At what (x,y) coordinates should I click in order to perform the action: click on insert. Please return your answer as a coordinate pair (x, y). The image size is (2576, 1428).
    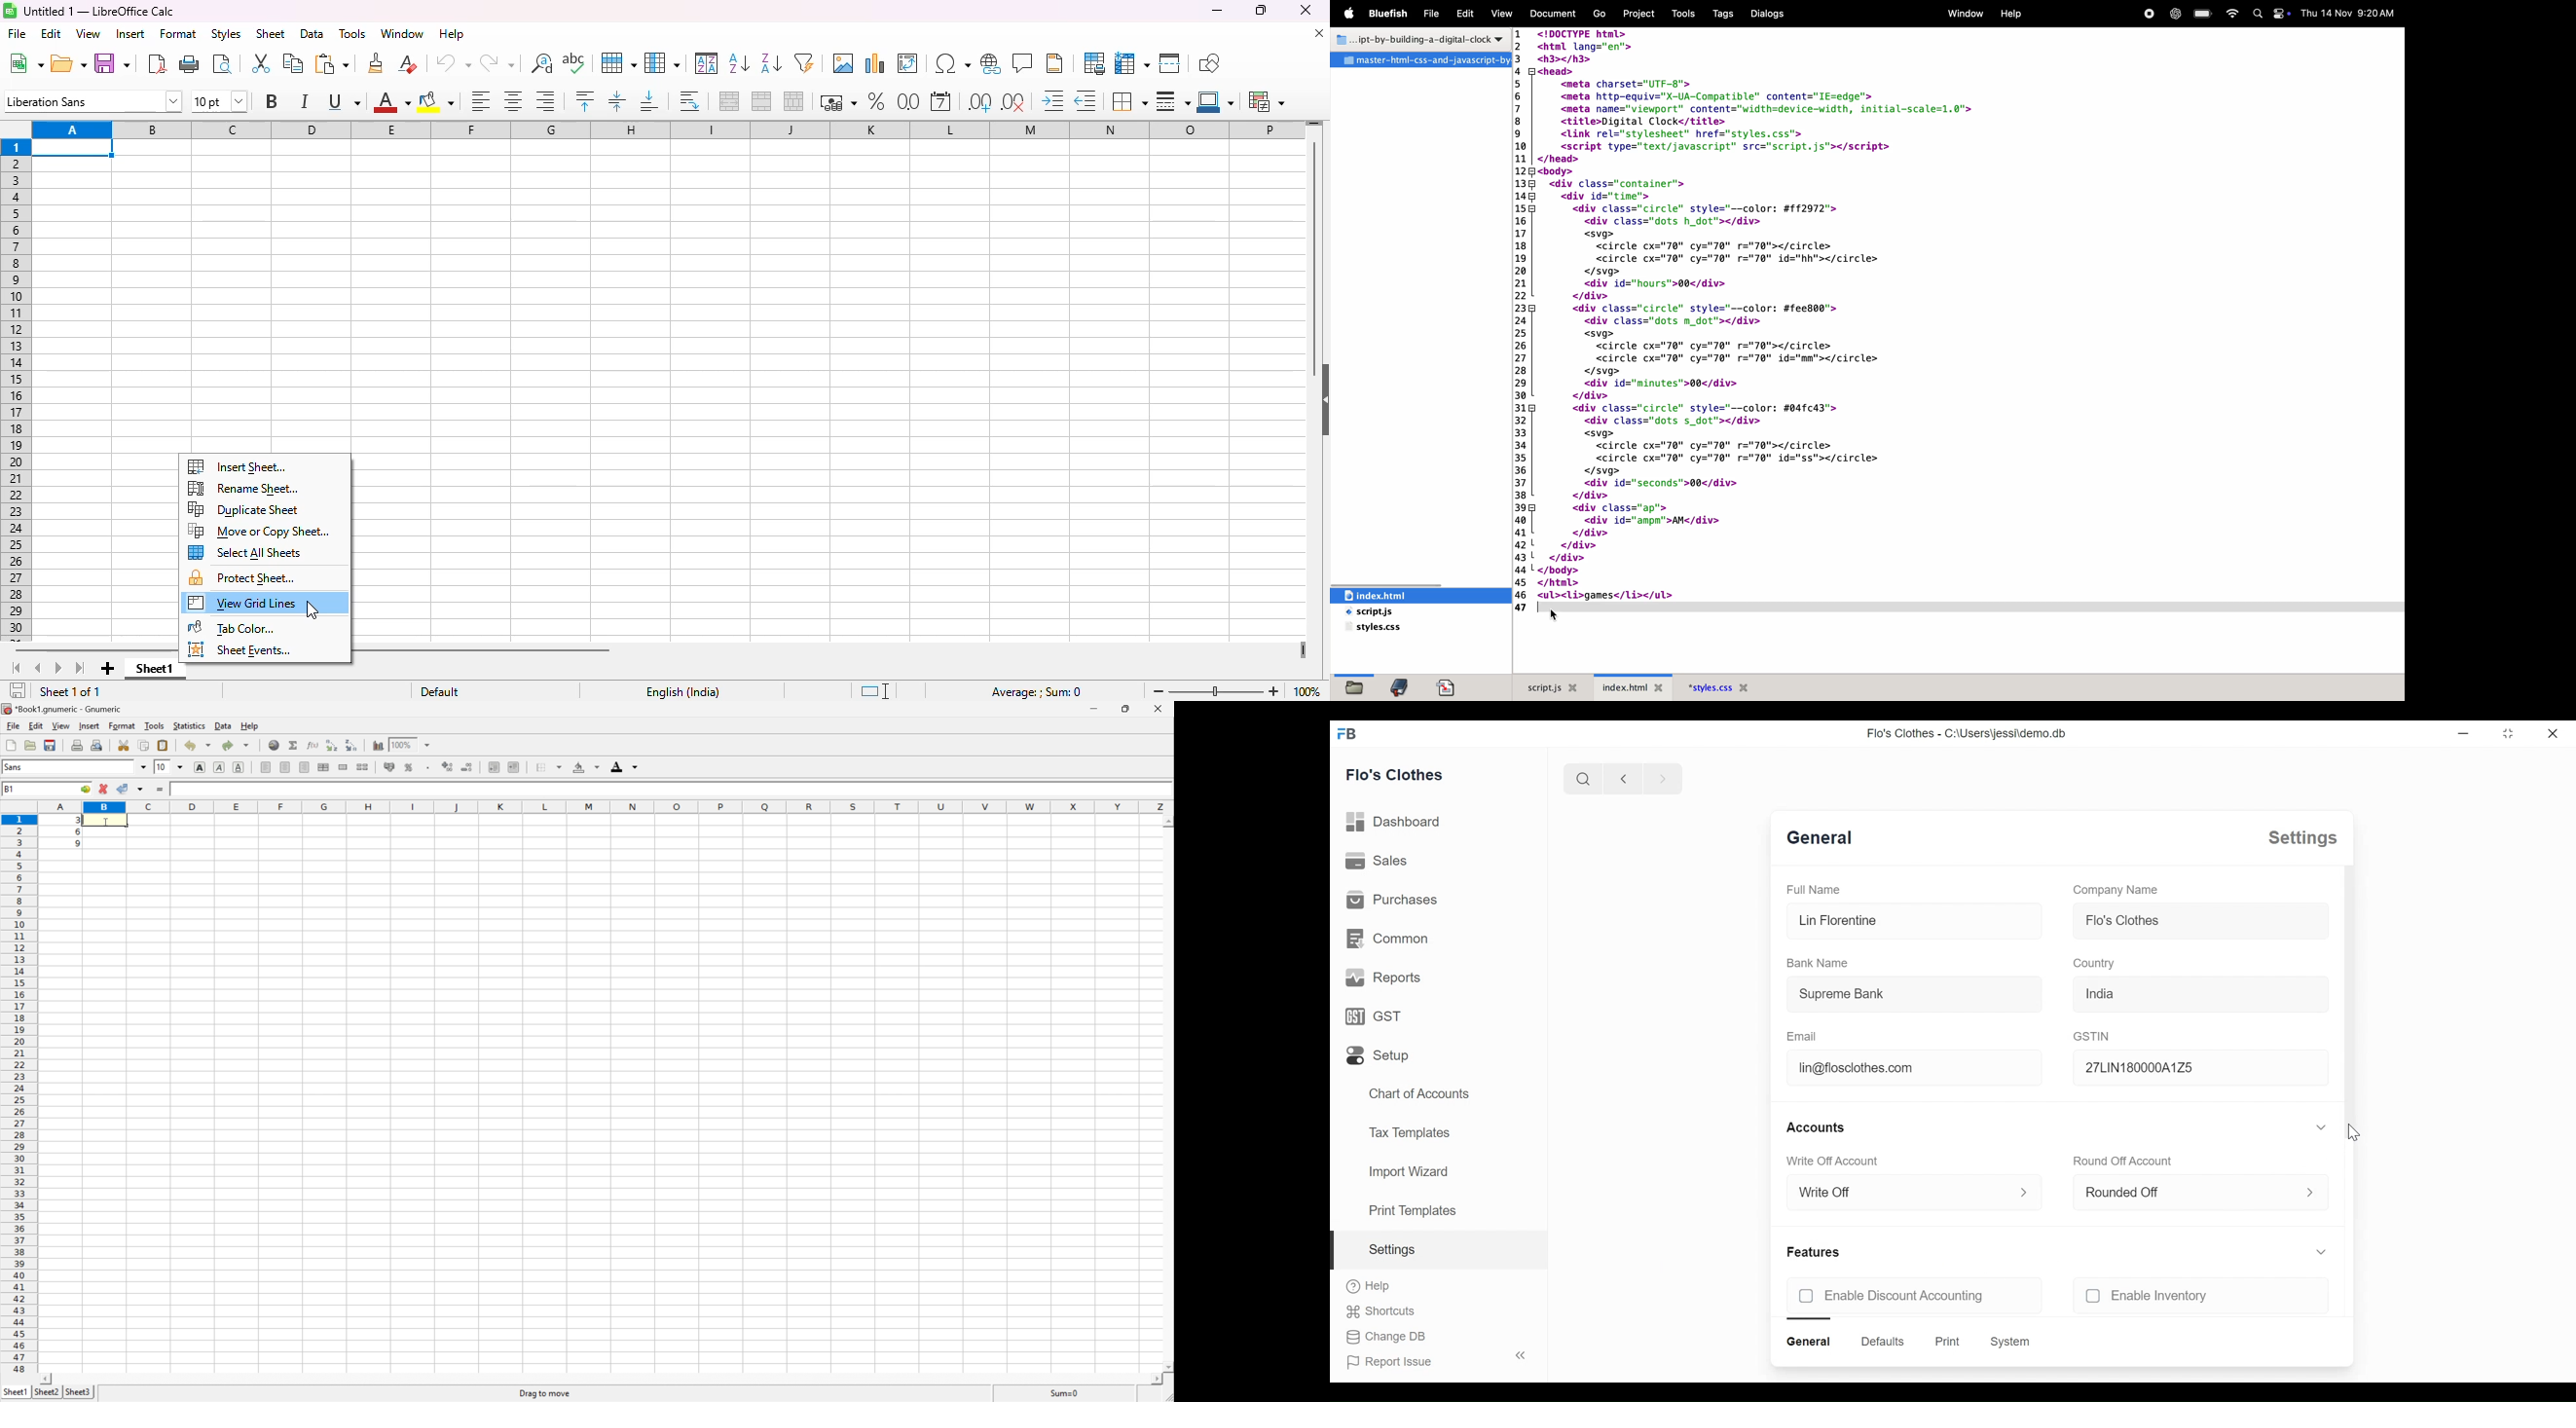
    Looking at the image, I should click on (130, 33).